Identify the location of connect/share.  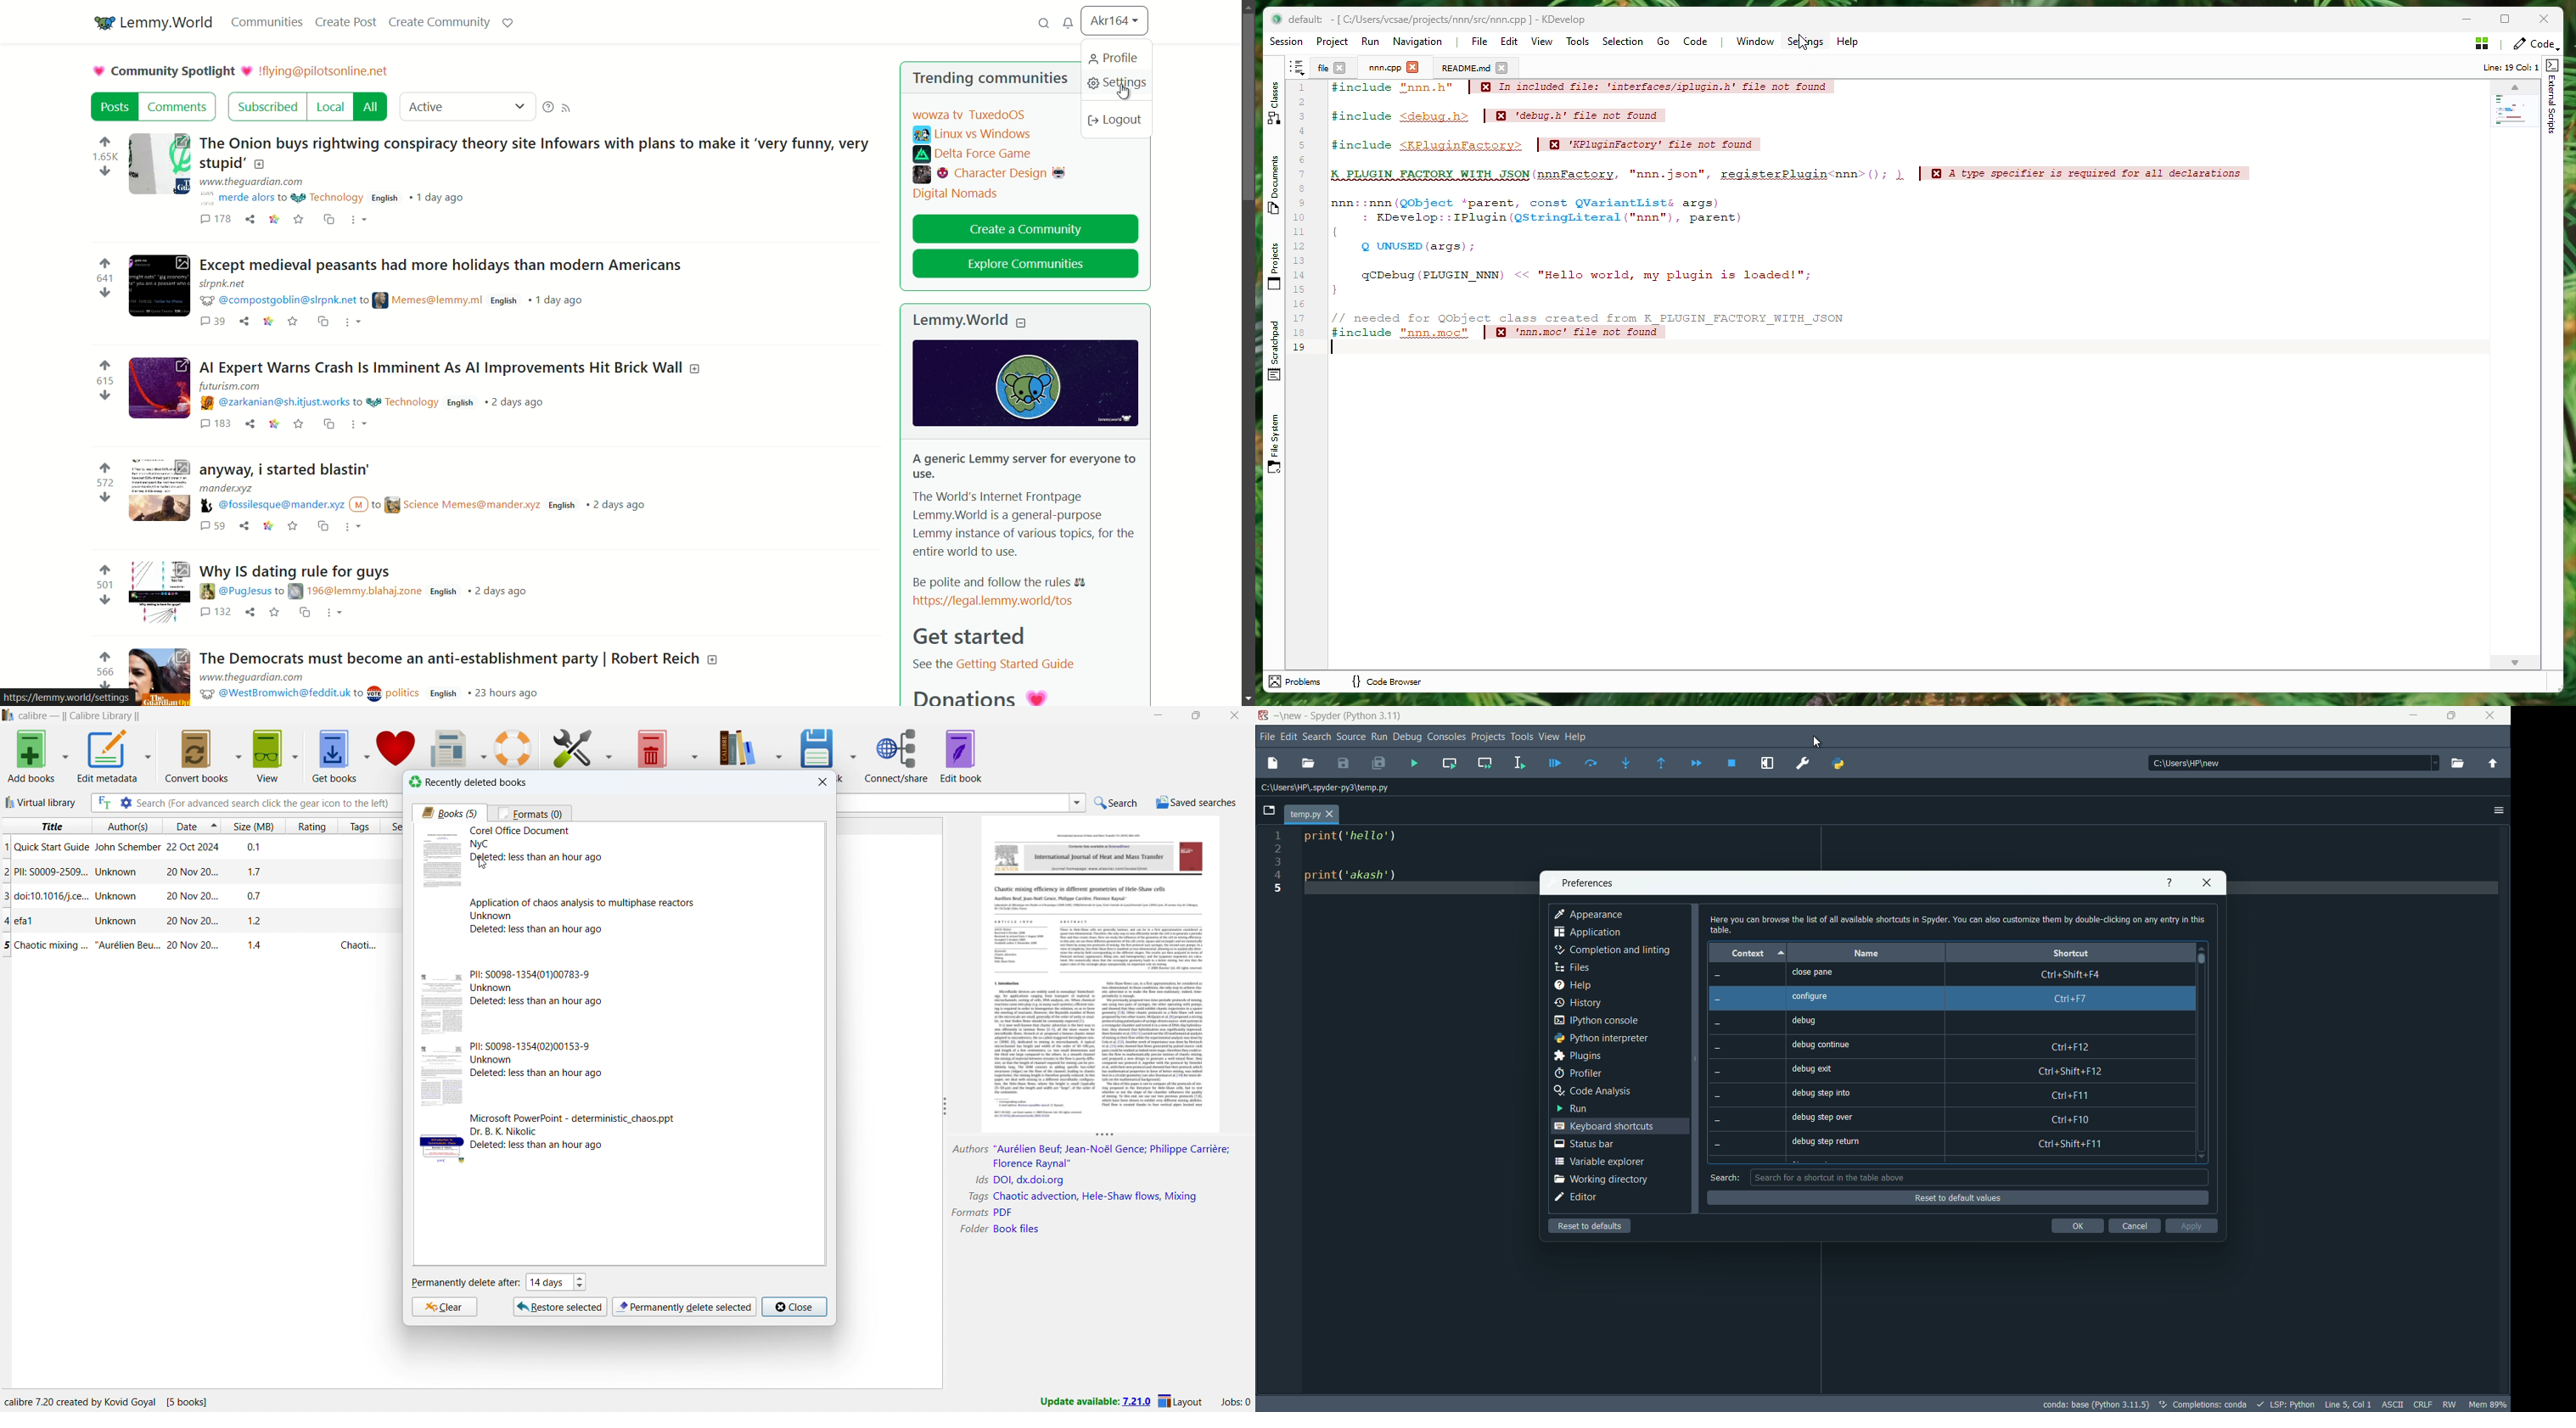
(896, 754).